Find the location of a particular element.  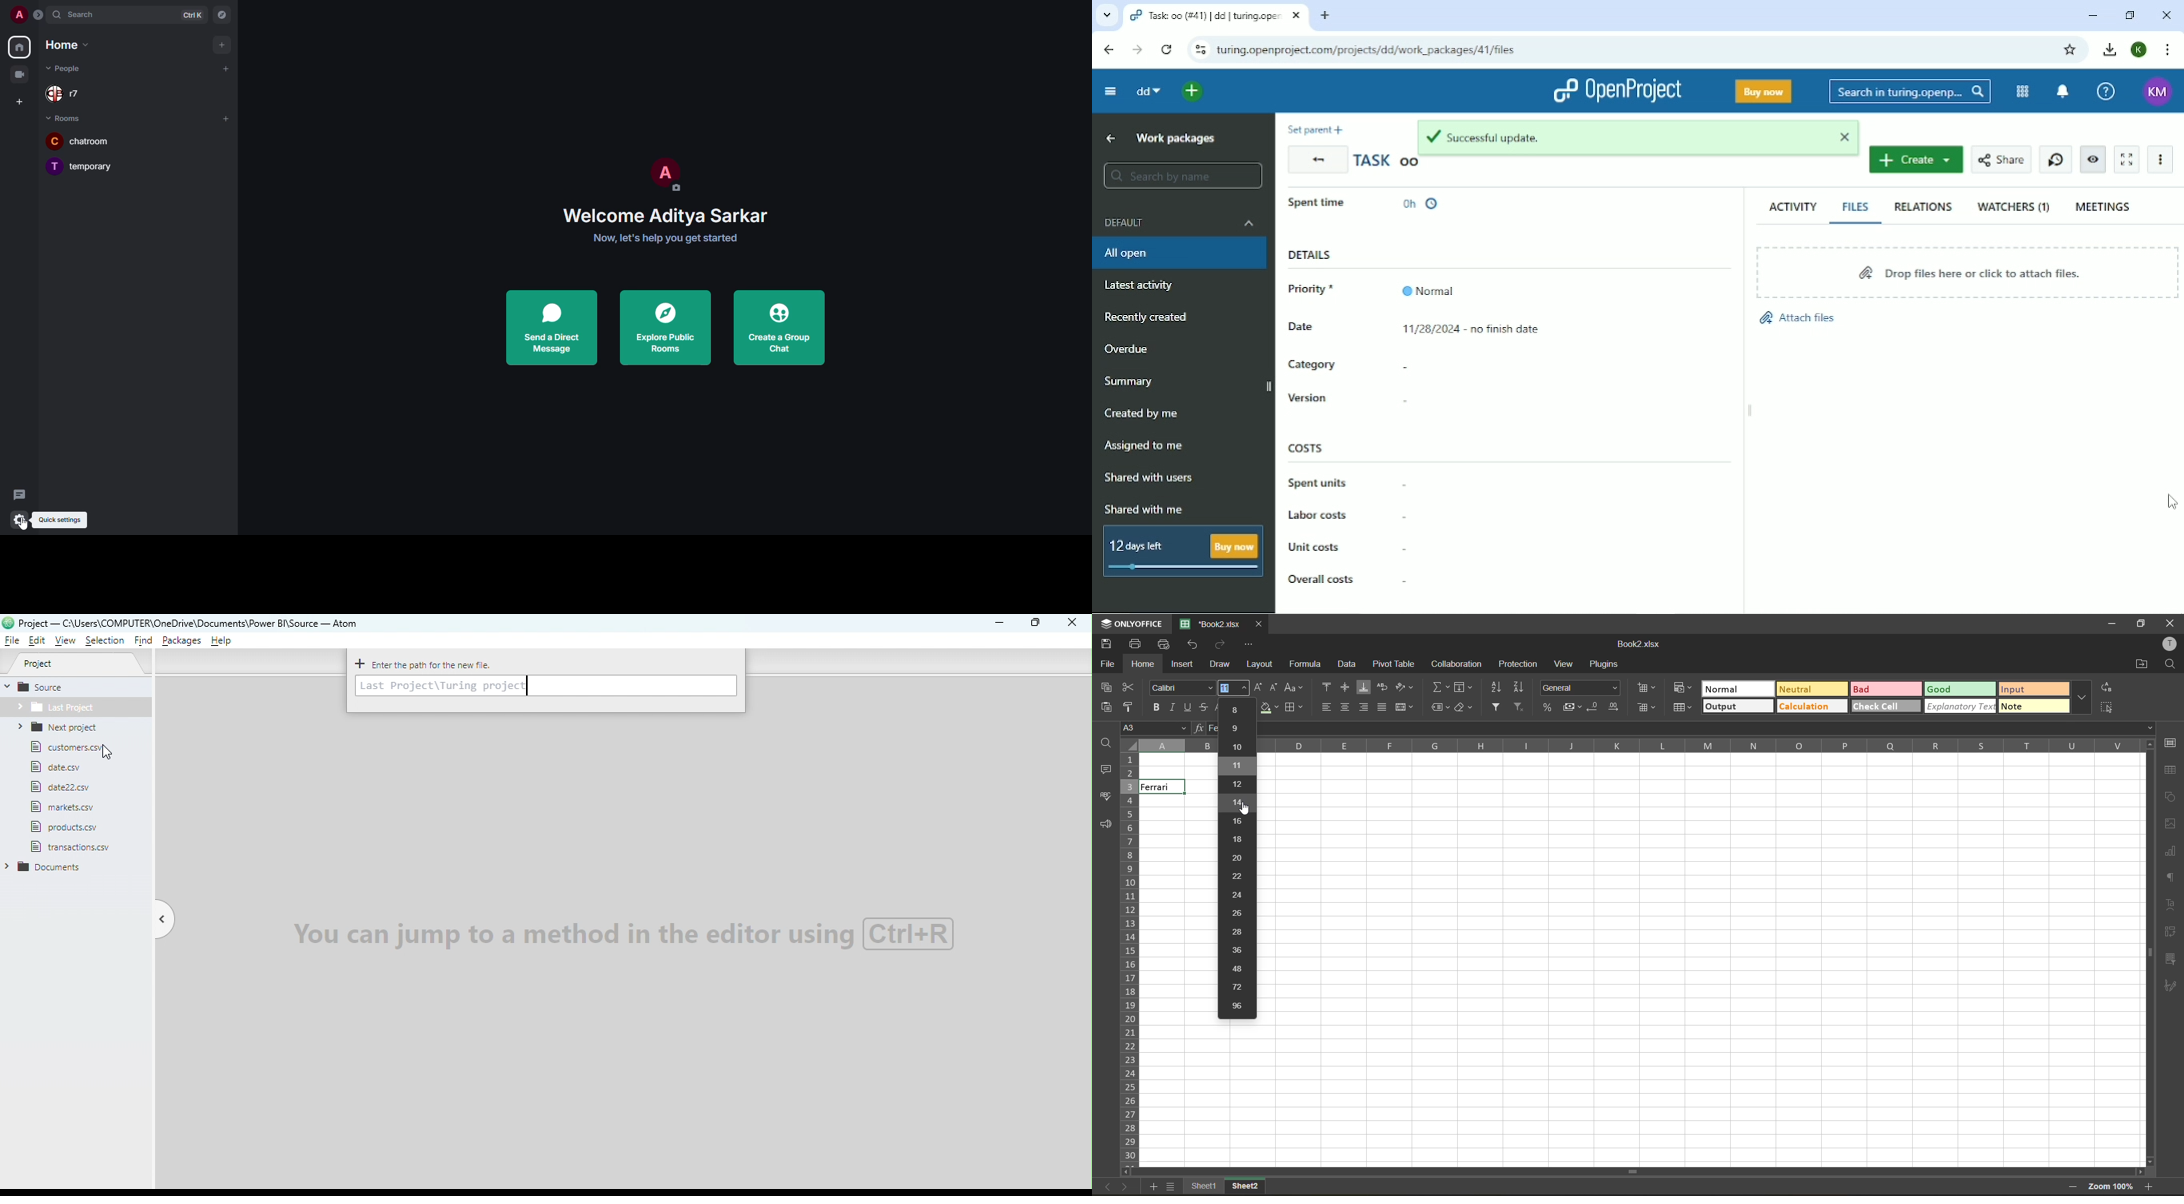

Packages is located at coordinates (183, 640).